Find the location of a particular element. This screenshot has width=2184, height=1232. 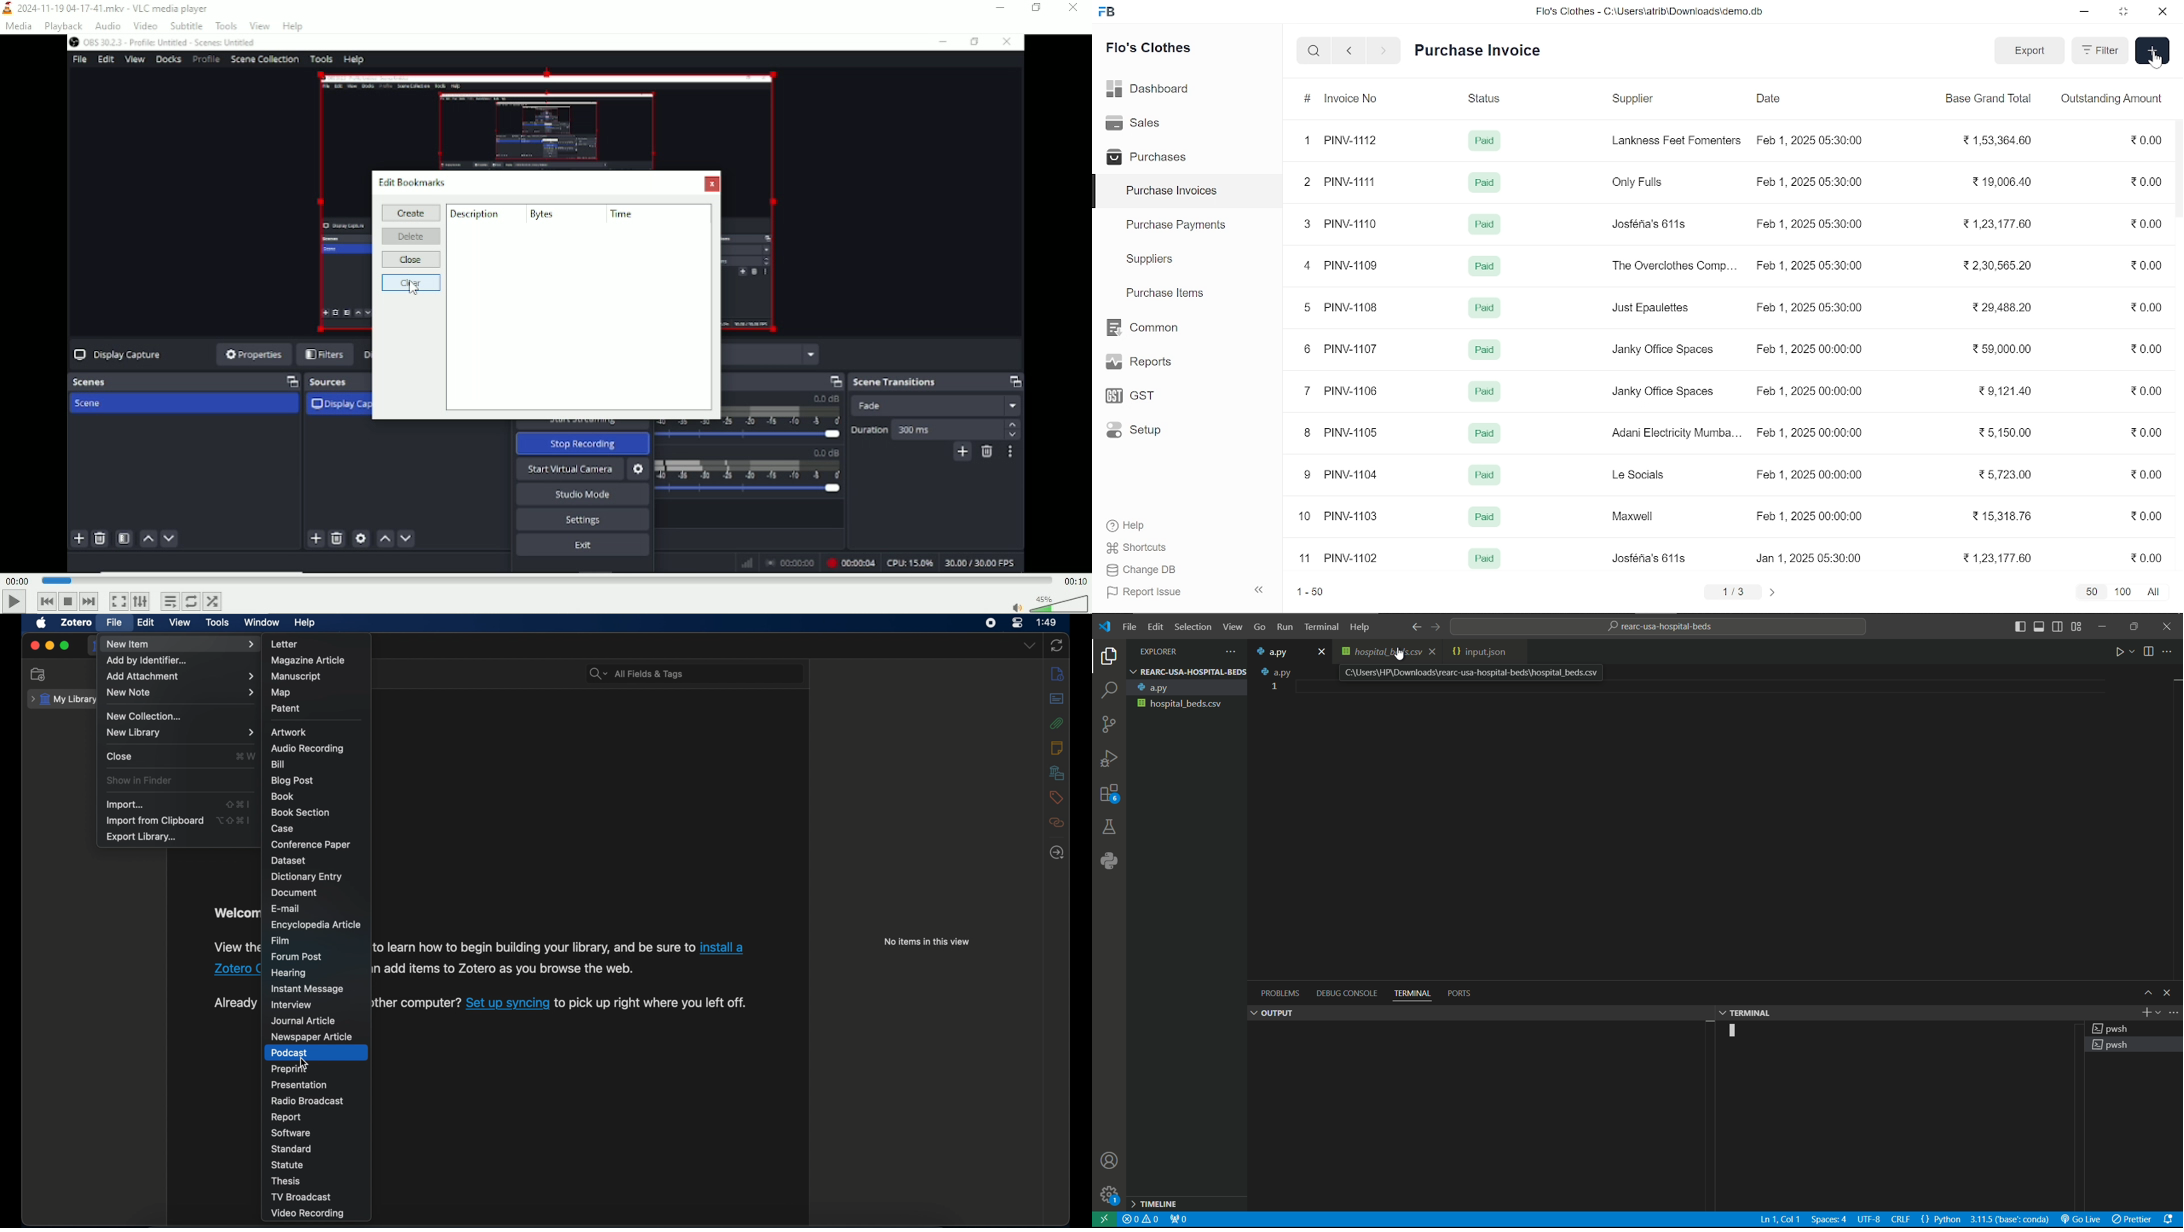

5 PINV-1108 Pag Just Epaulettes Feb 1, 2025 05:30:00 229,488.20 20.00 is located at coordinates (1731, 308).